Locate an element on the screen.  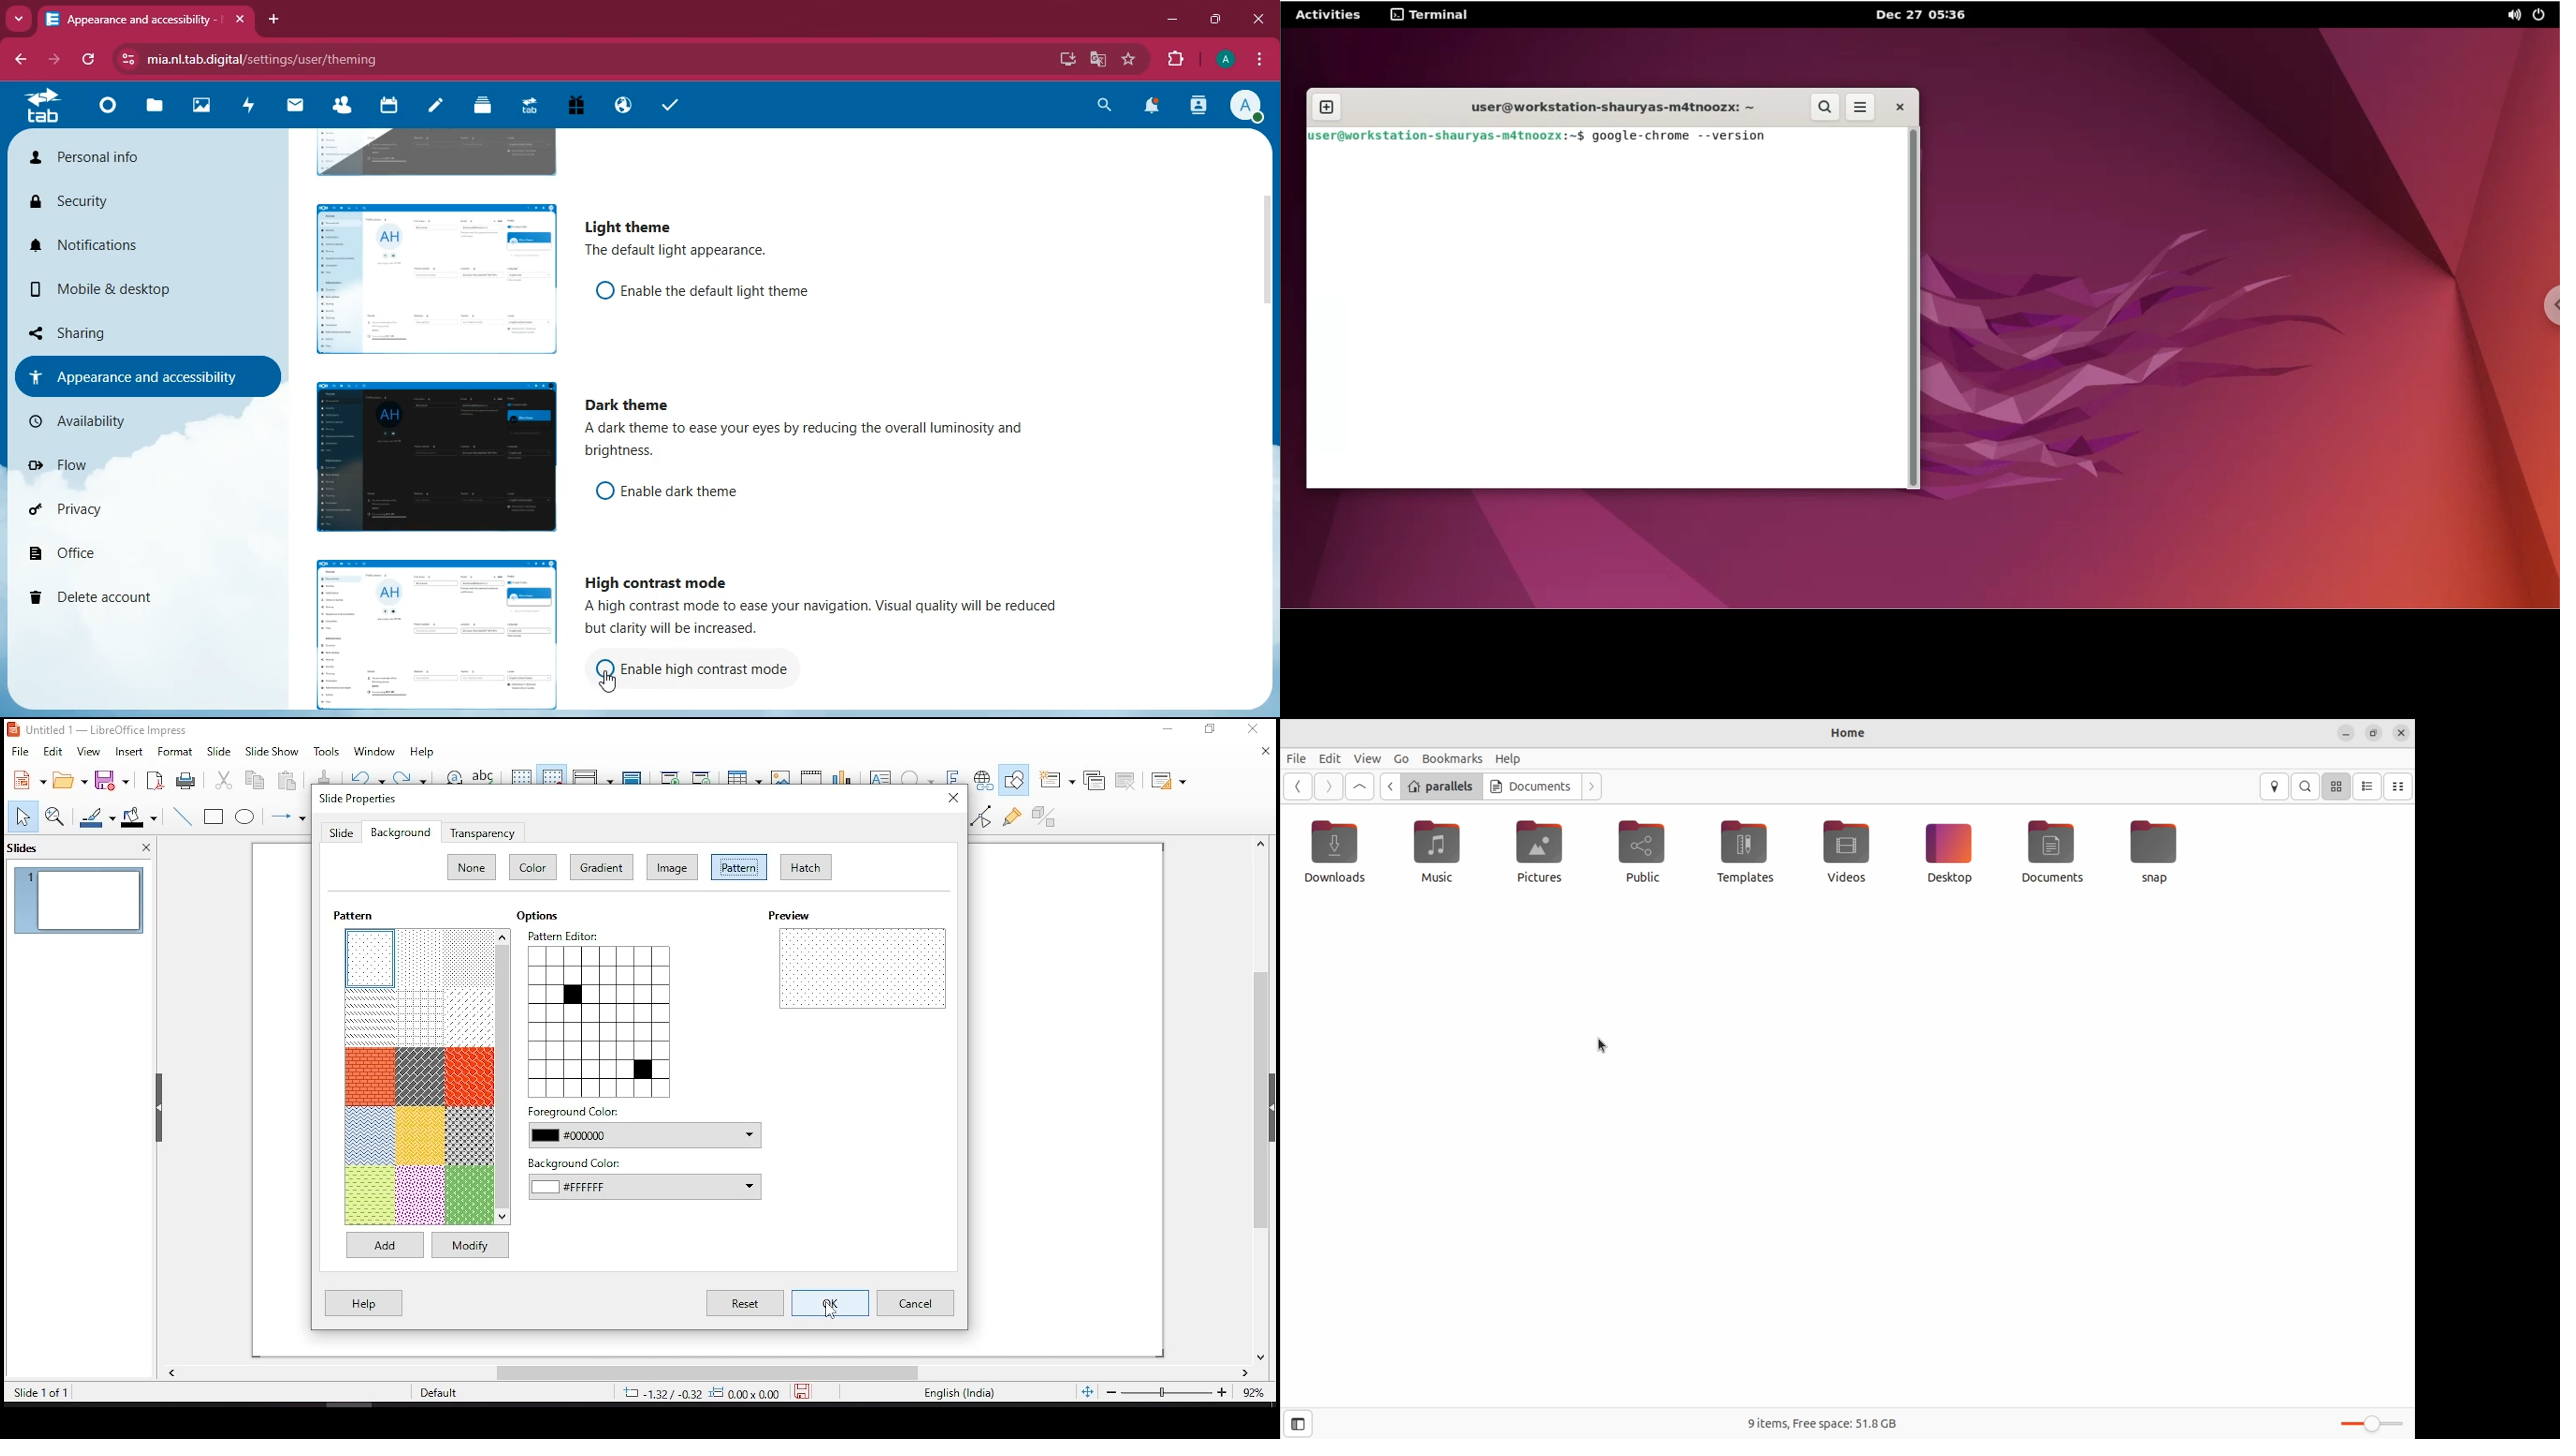
view site information is located at coordinates (126, 60).